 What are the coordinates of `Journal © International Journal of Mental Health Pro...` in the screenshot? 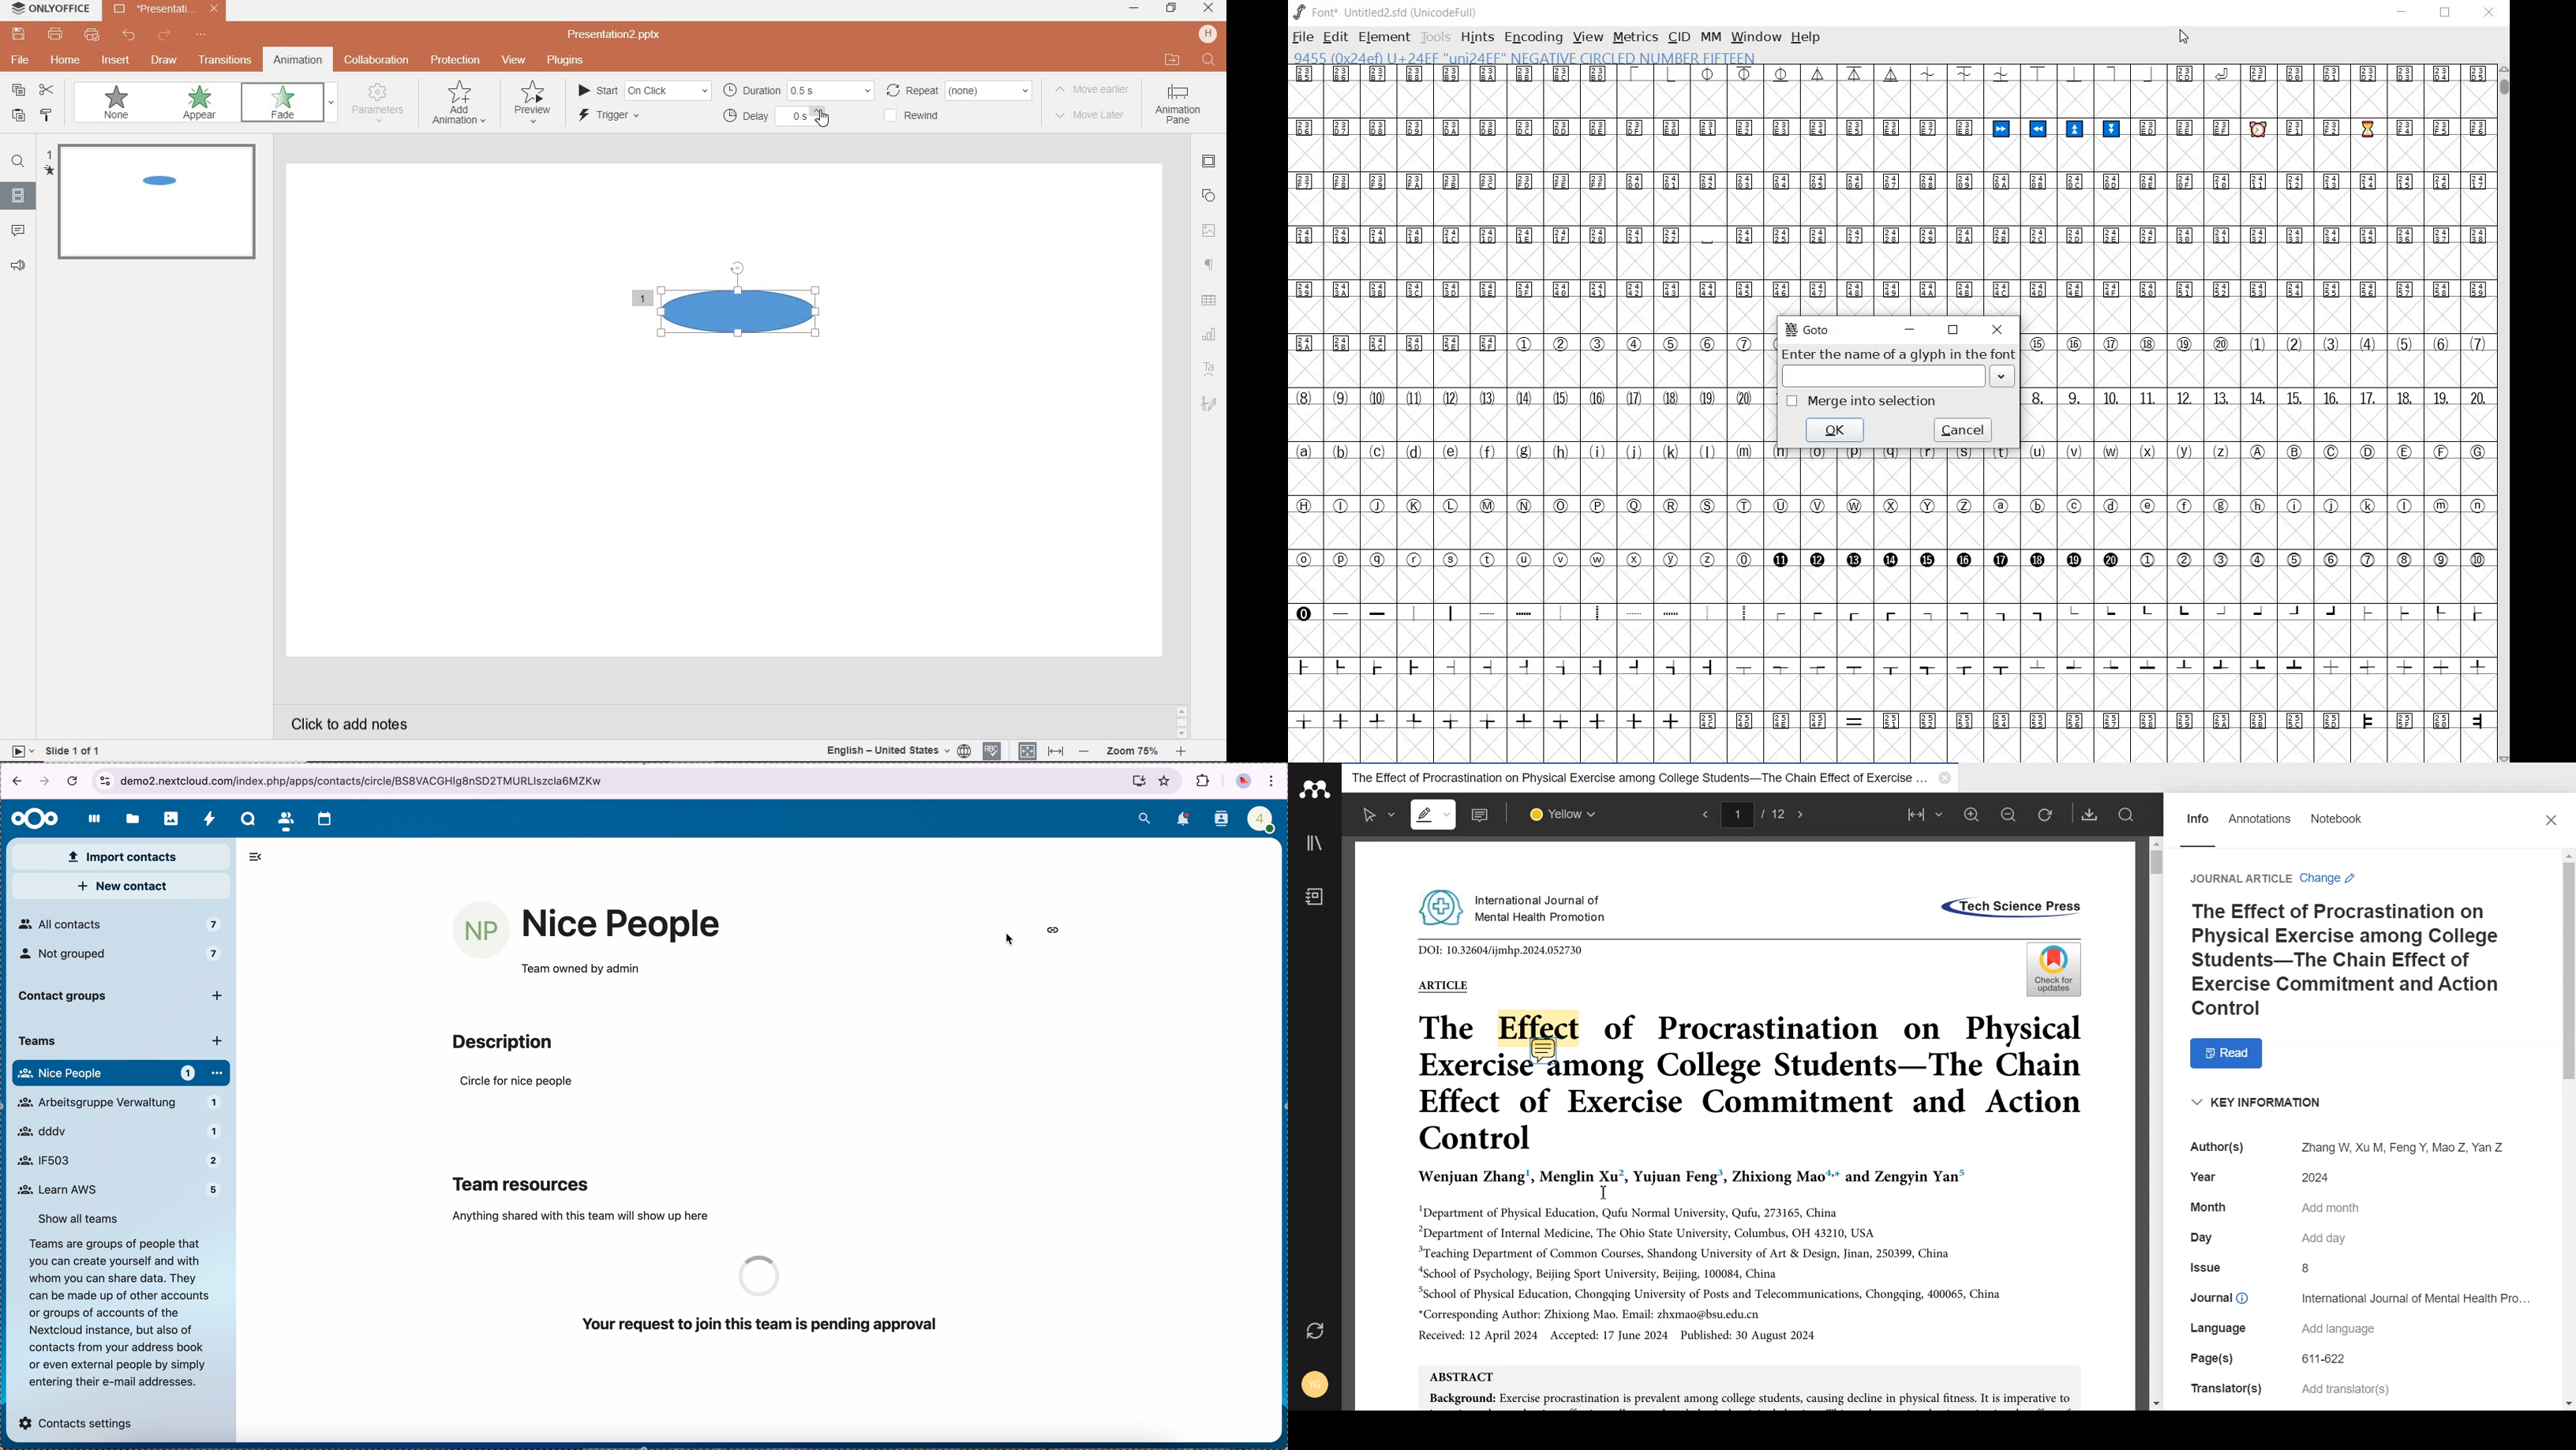 It's located at (2361, 1297).